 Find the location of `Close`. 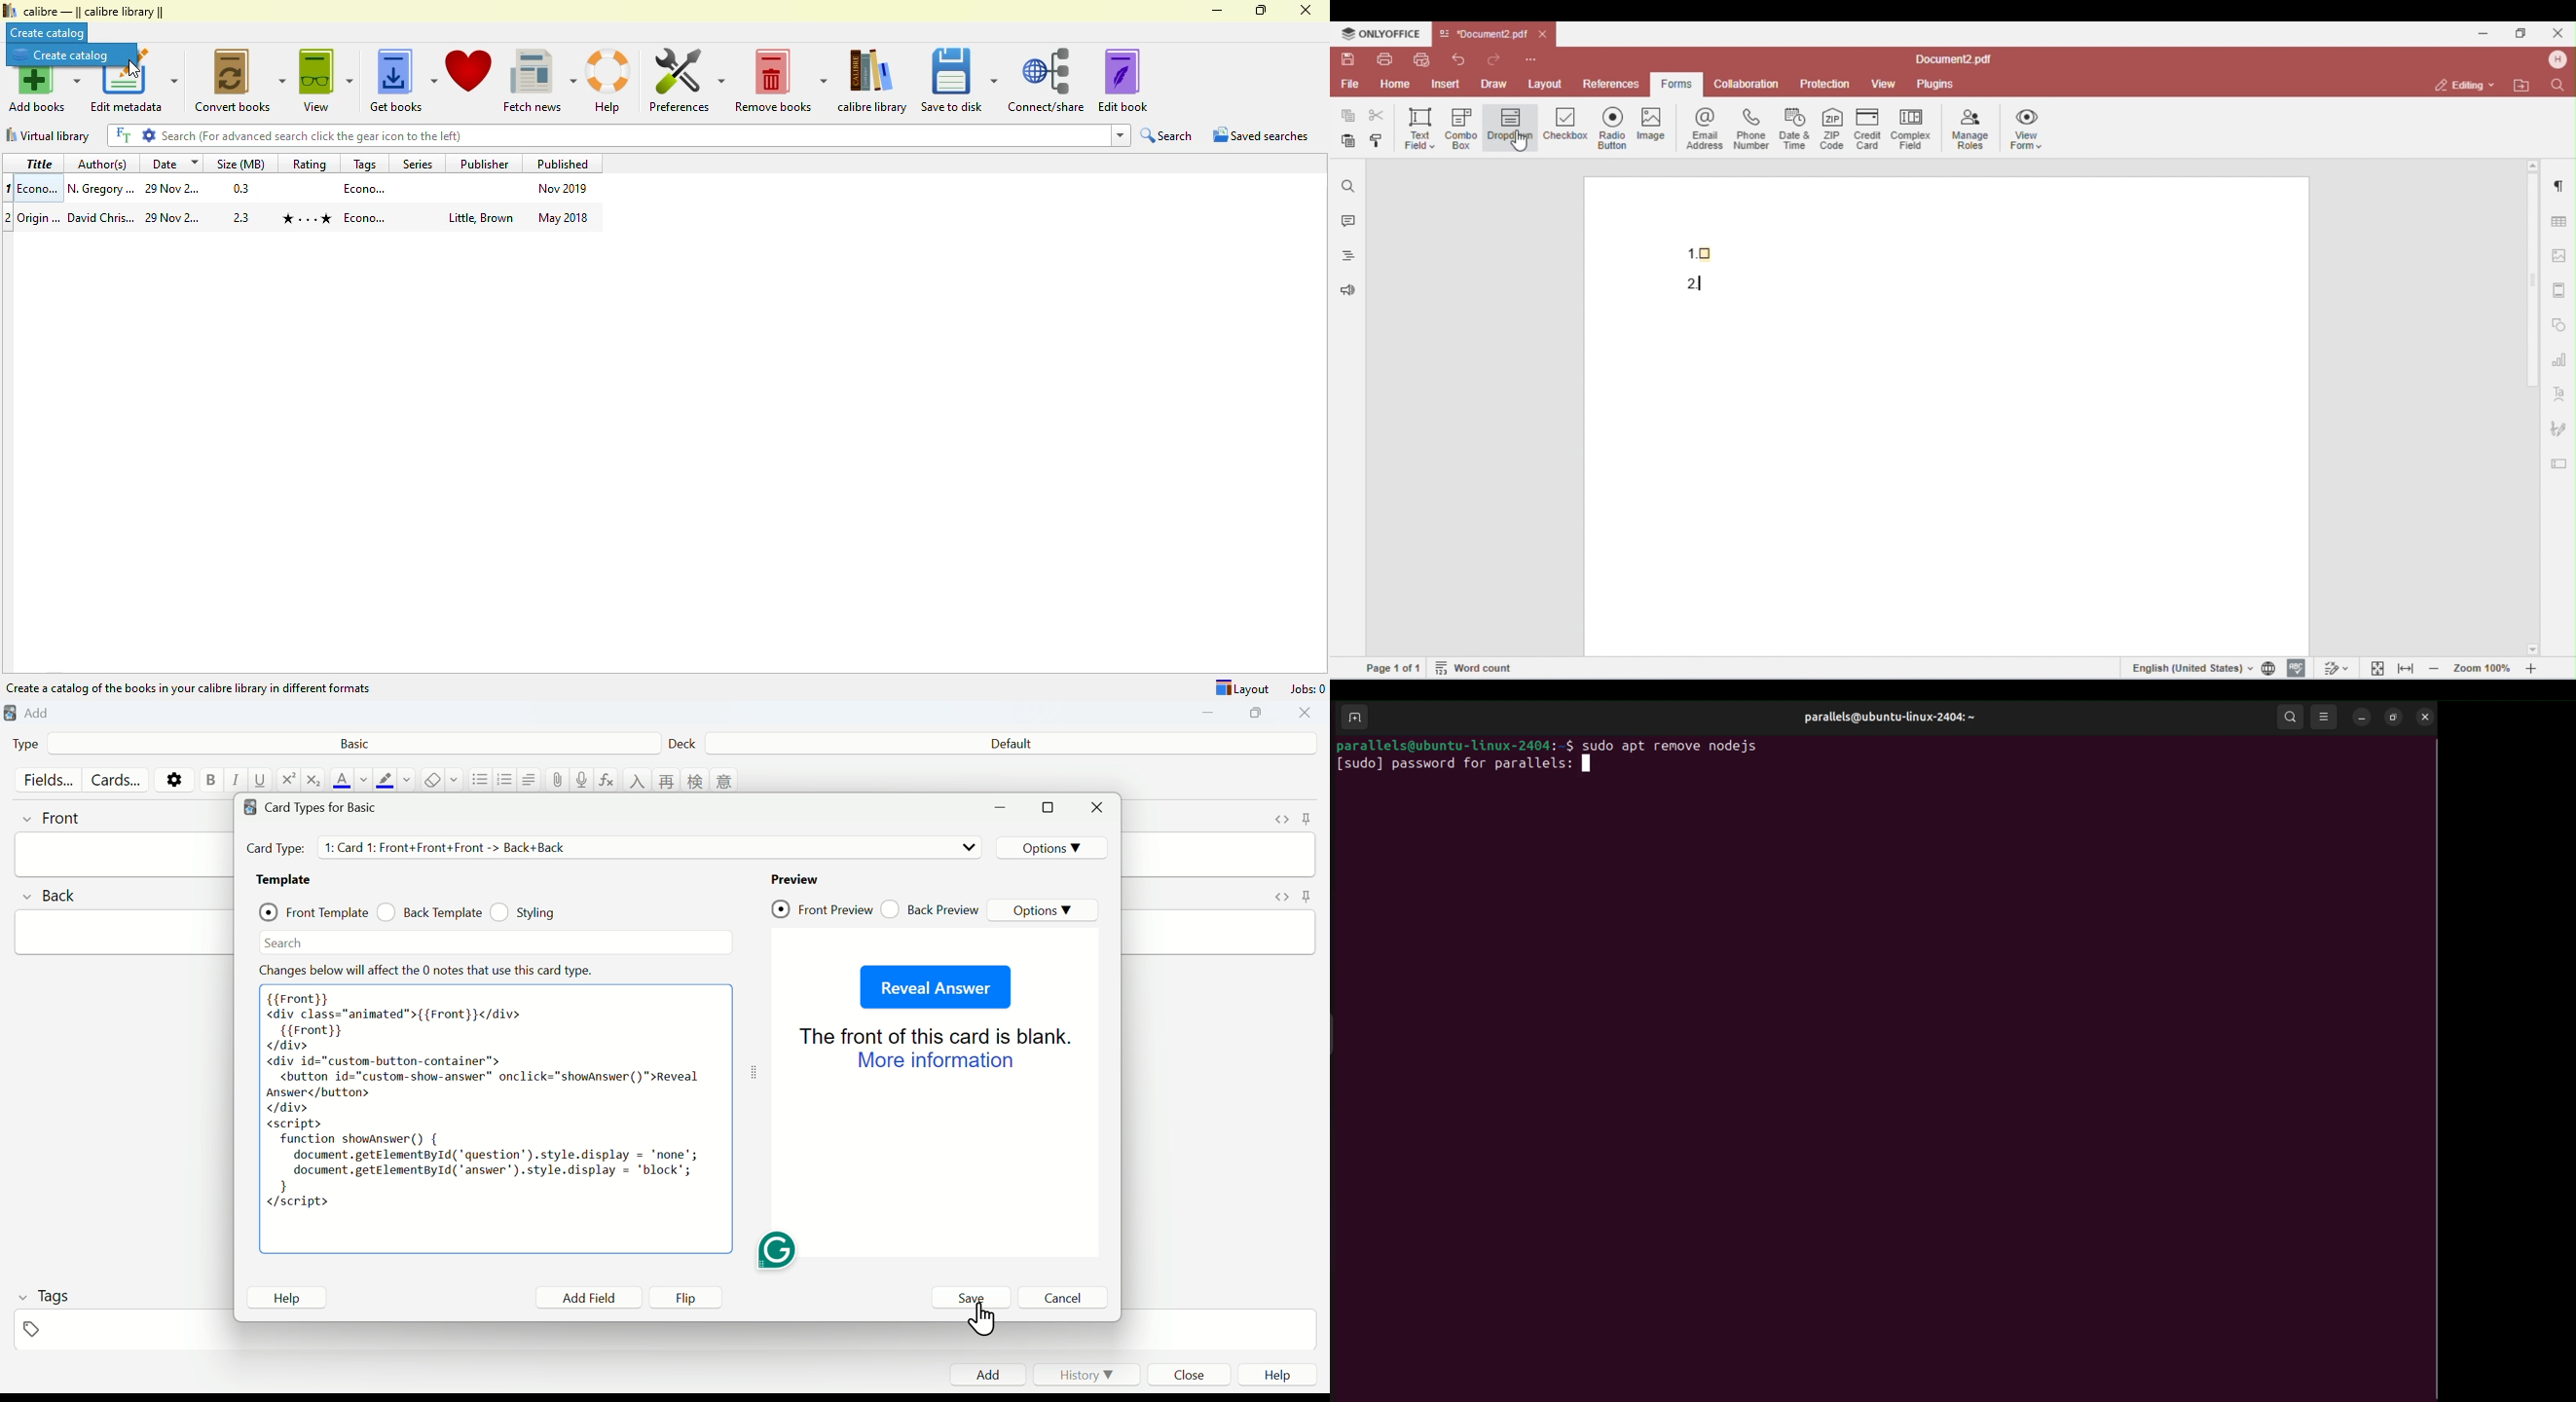

Close is located at coordinates (1307, 720).